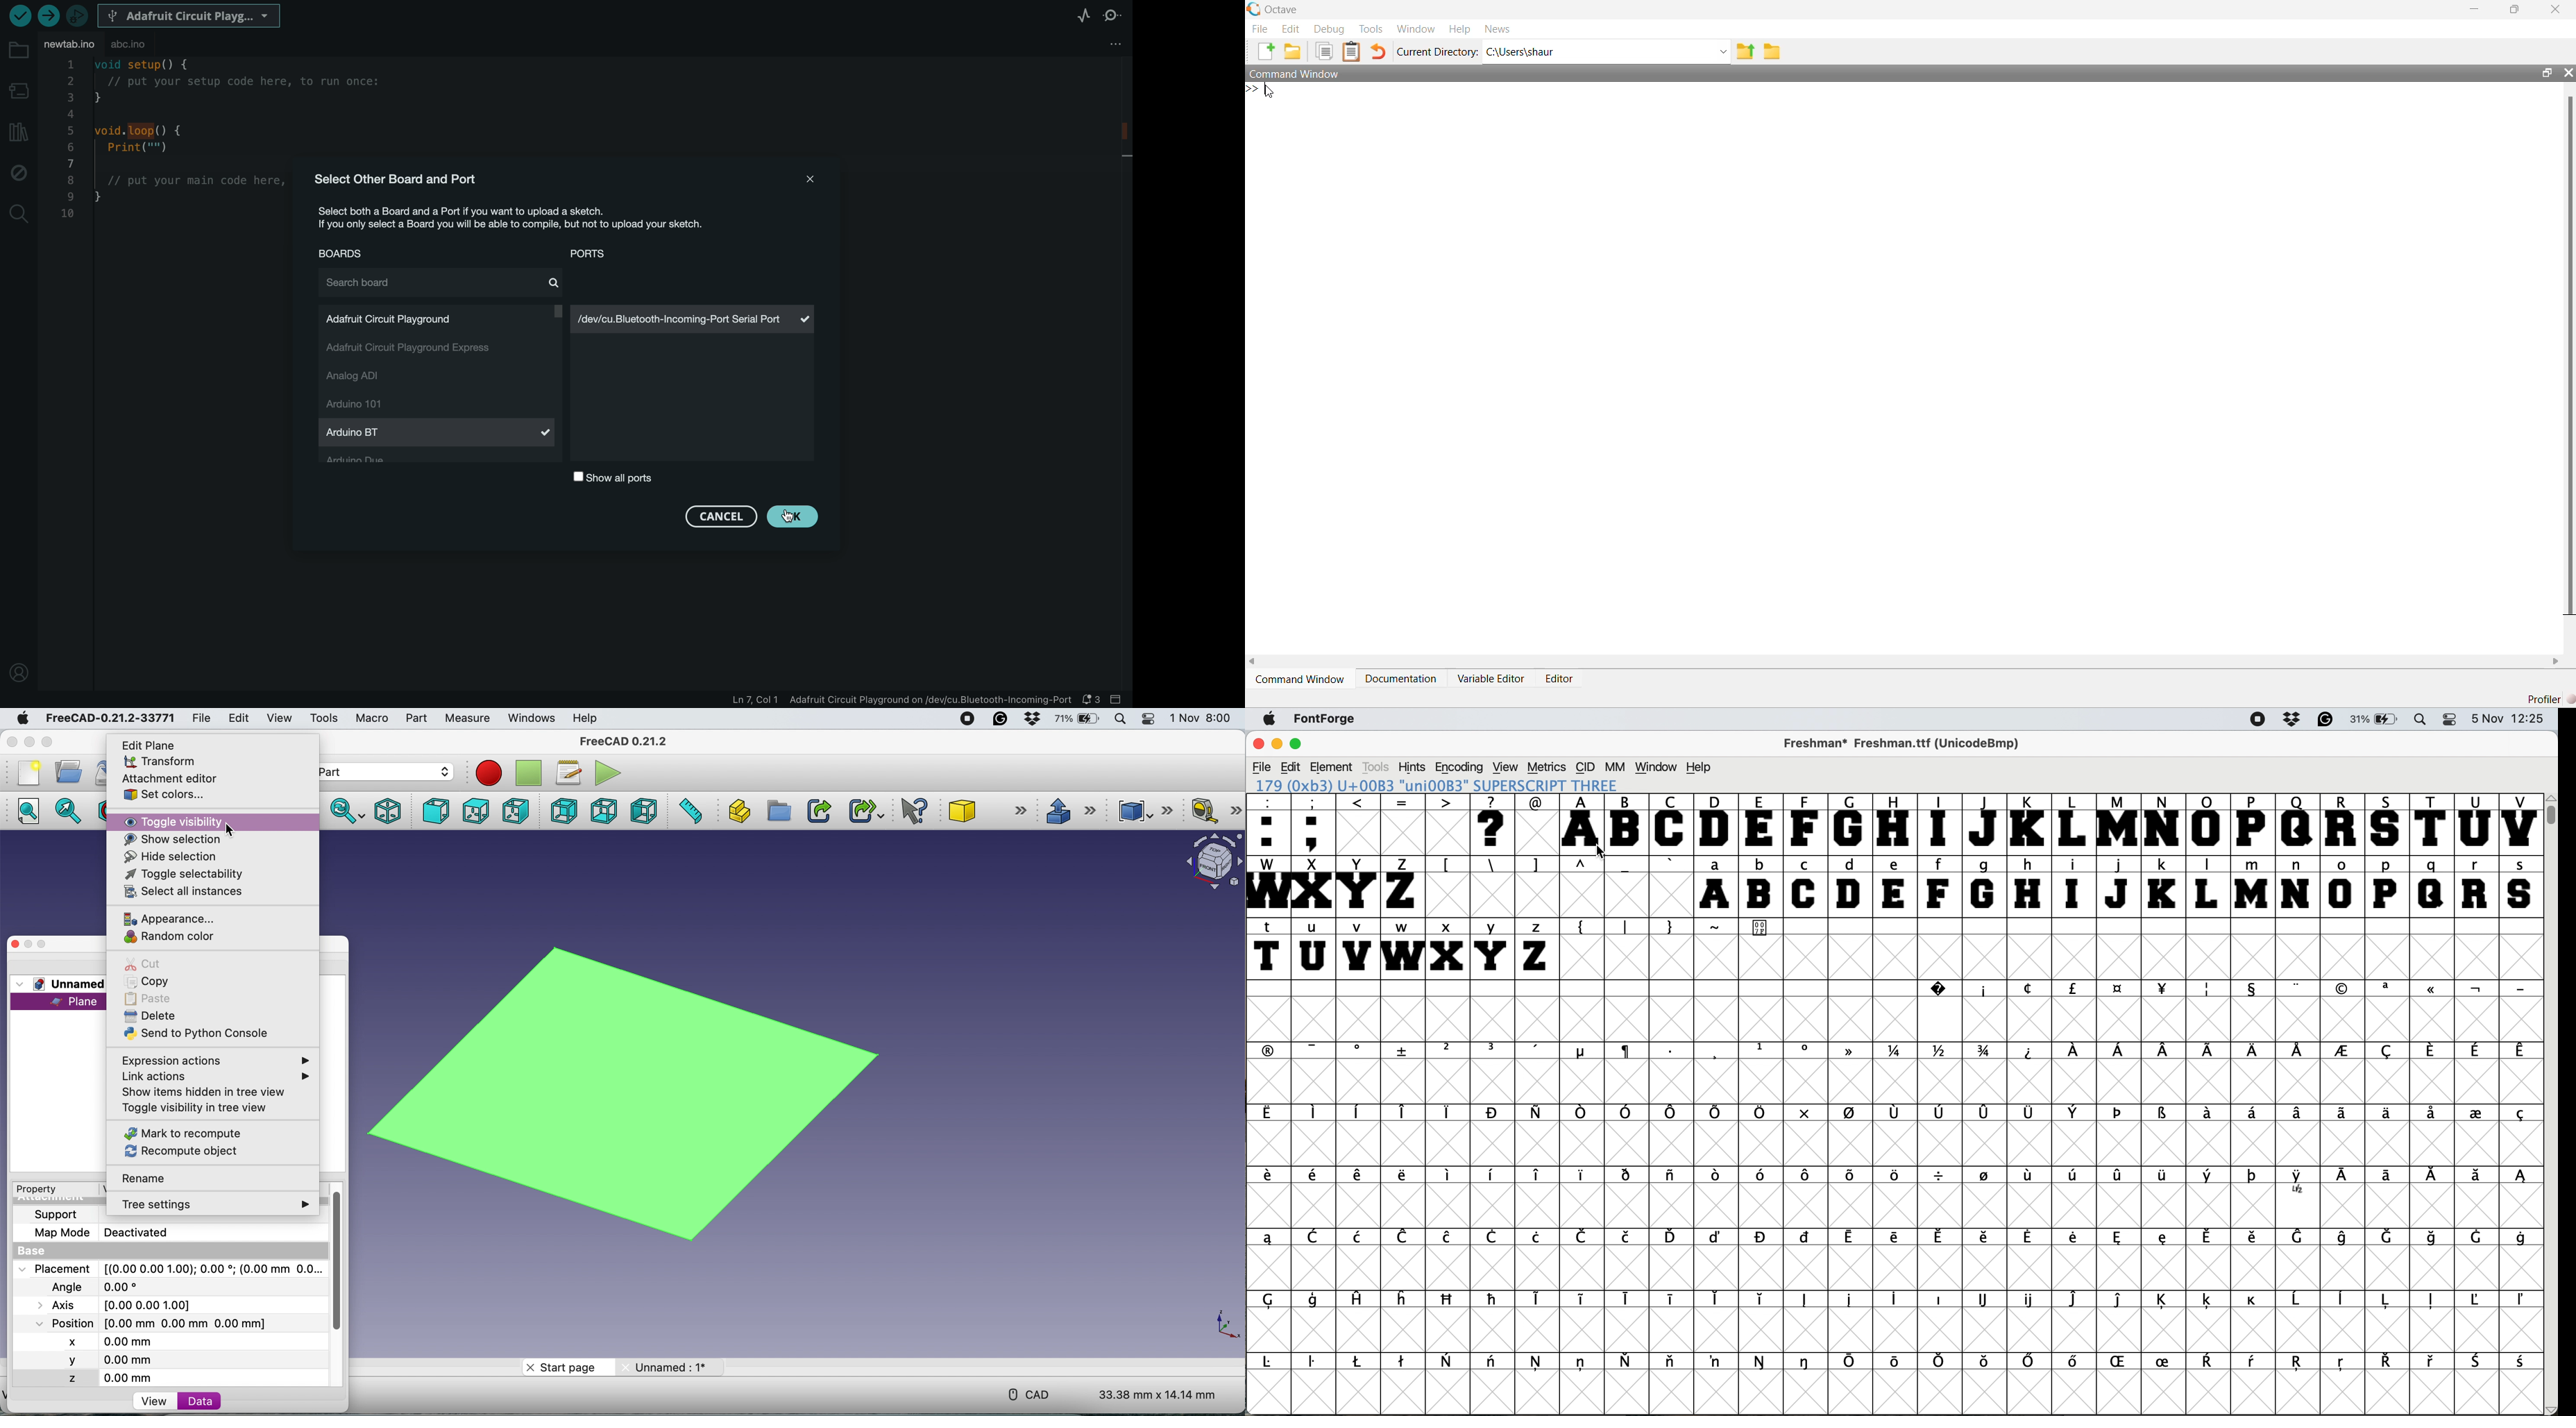  Describe the element at coordinates (1257, 745) in the screenshot. I see `close` at that location.